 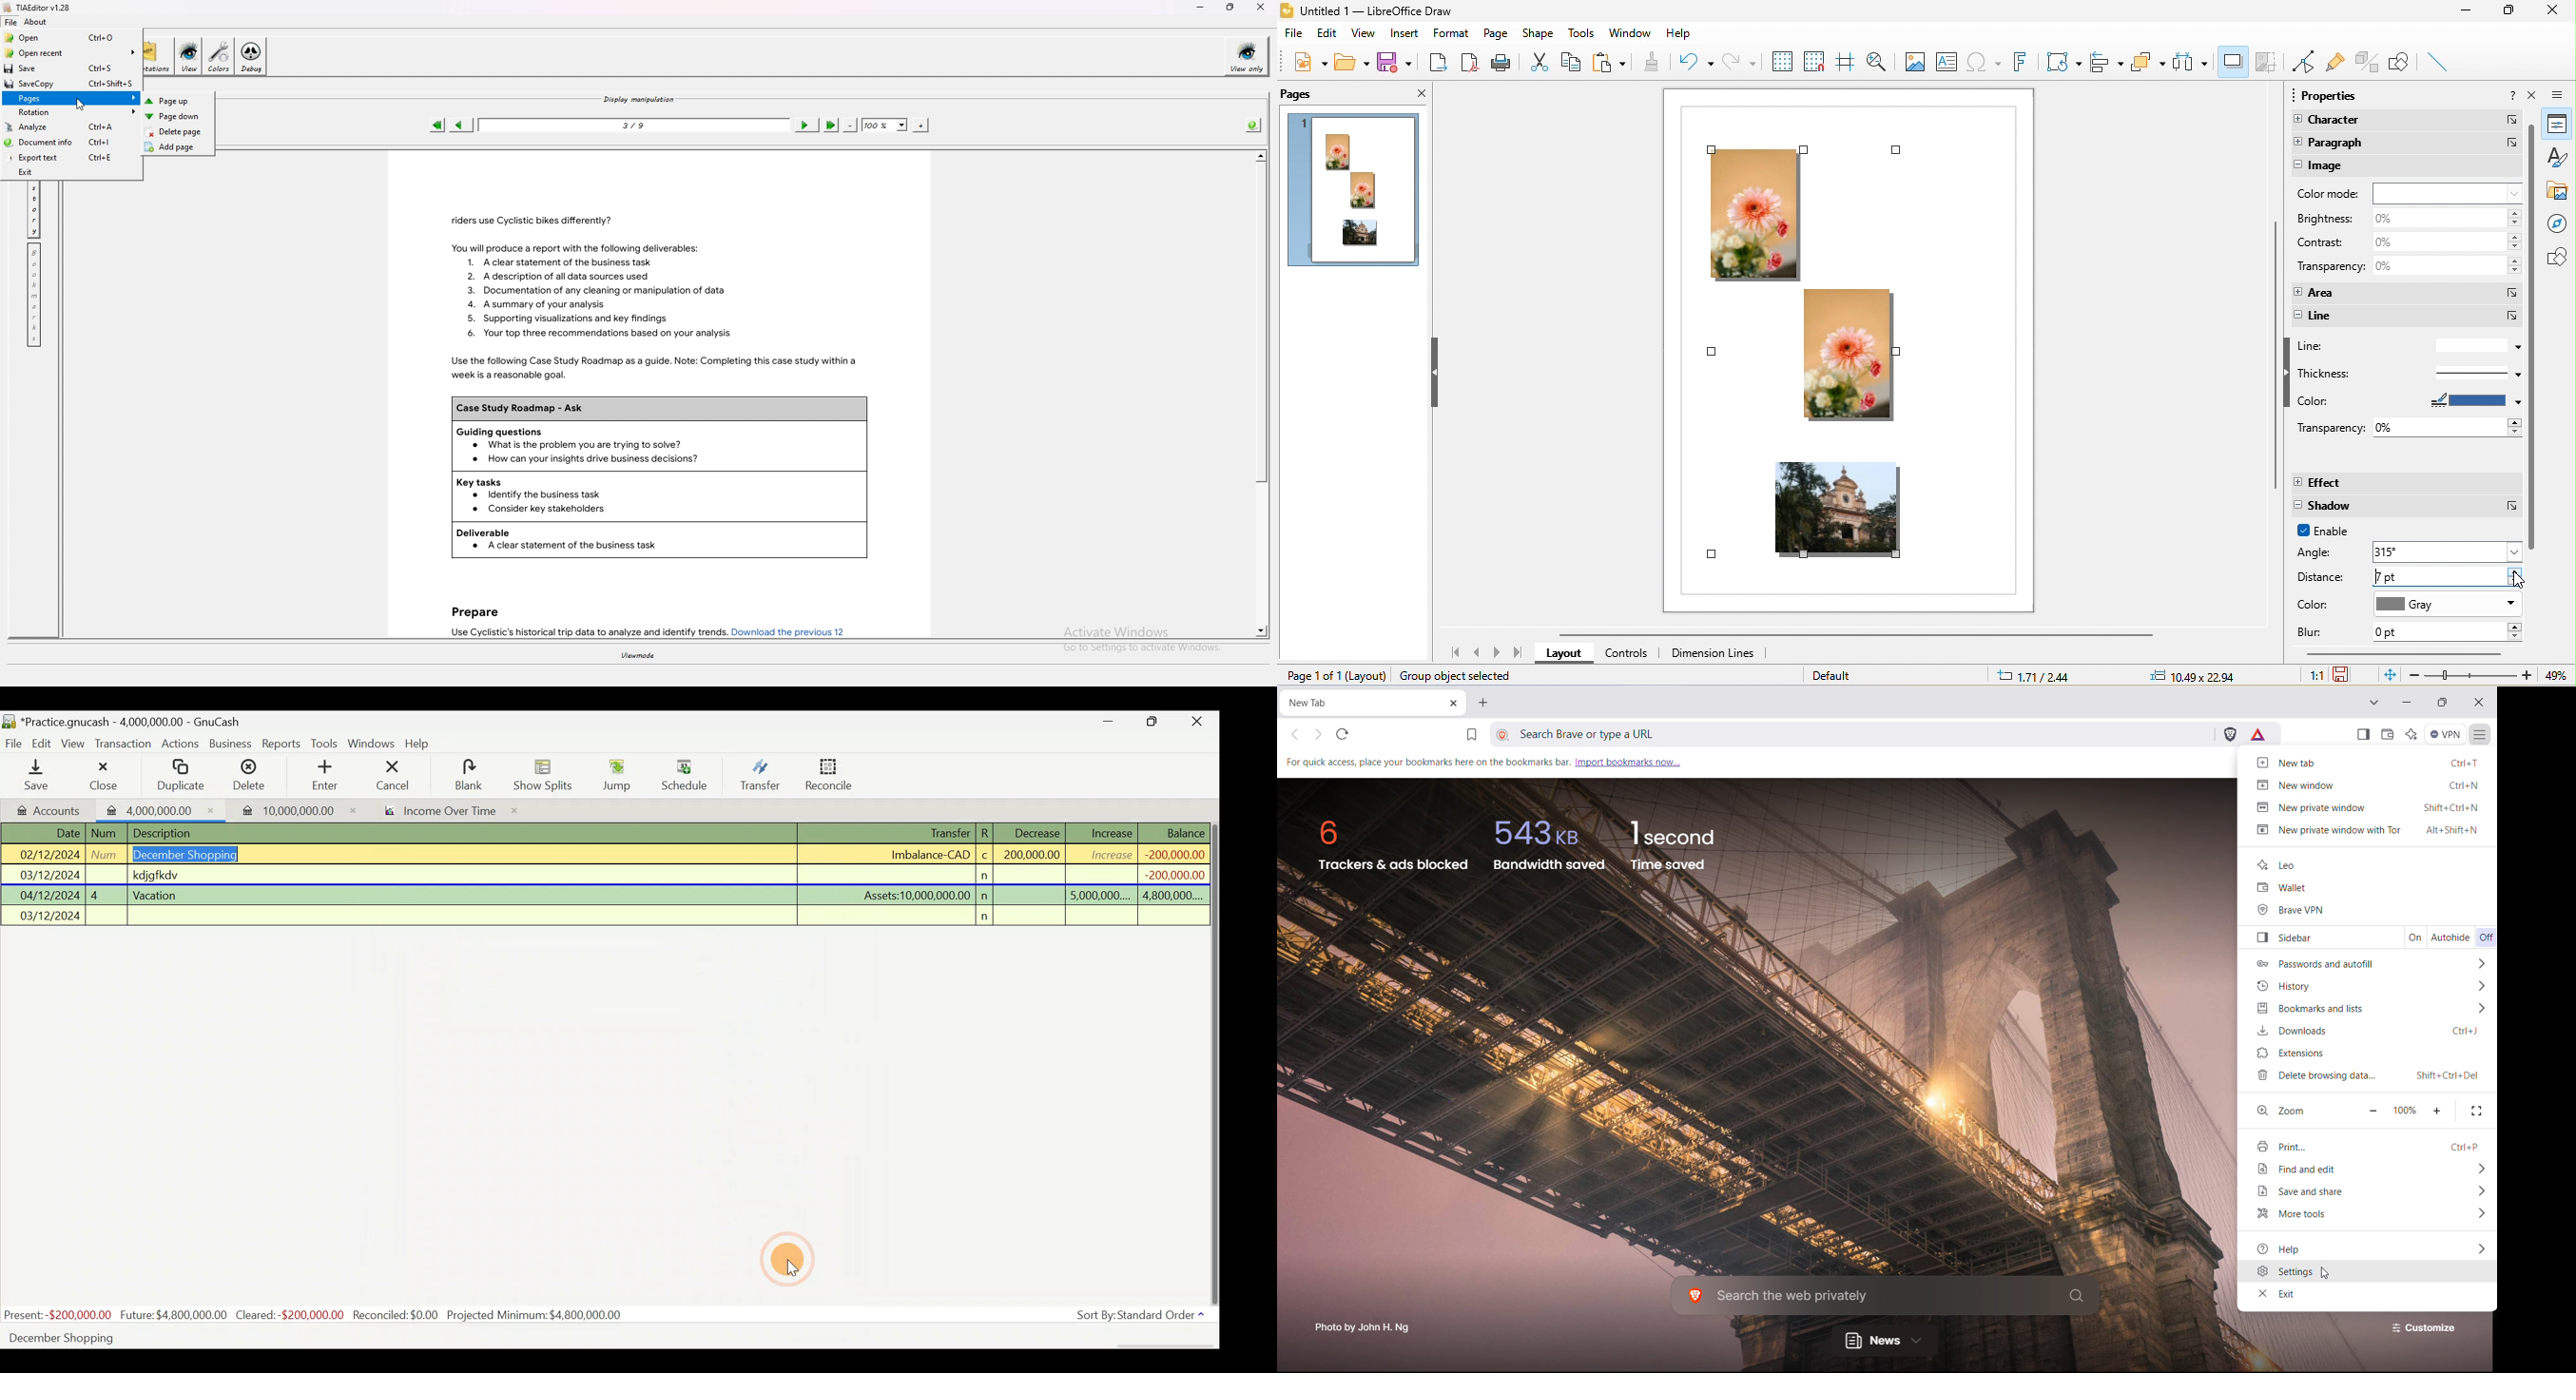 What do you see at coordinates (75, 744) in the screenshot?
I see `View` at bounding box center [75, 744].